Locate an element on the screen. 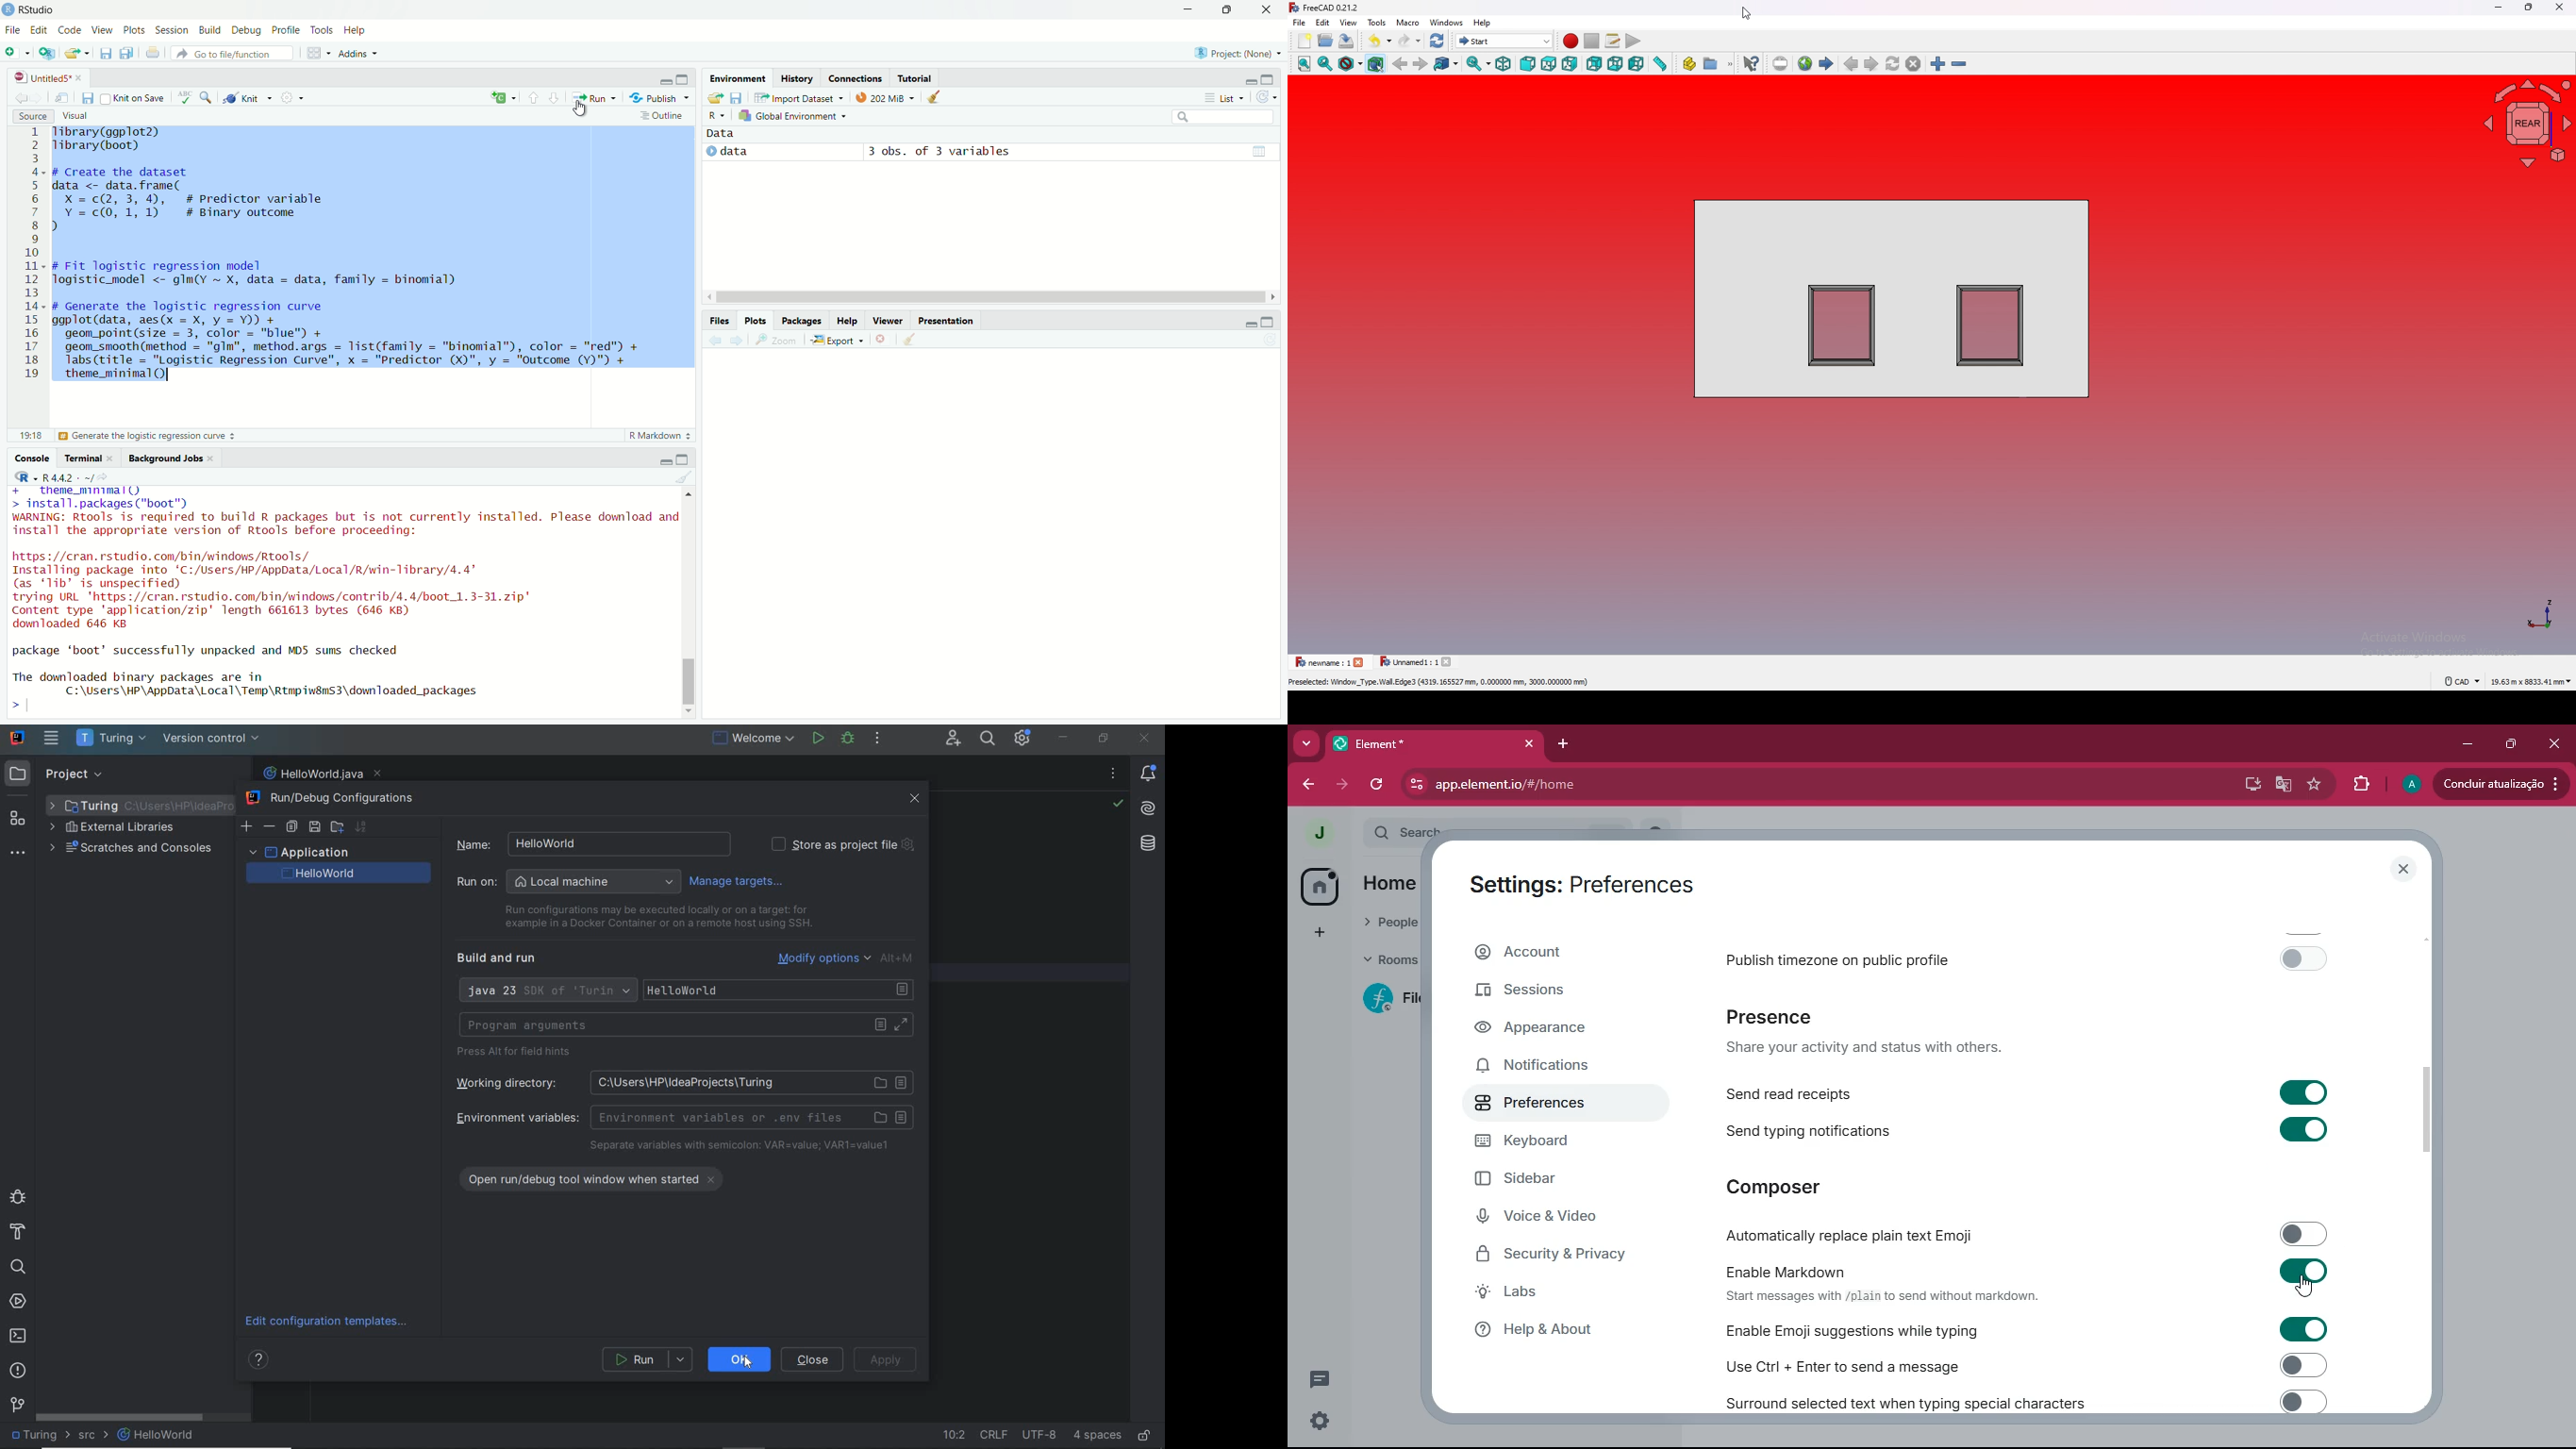  enable emoji is located at coordinates (2019, 1329).